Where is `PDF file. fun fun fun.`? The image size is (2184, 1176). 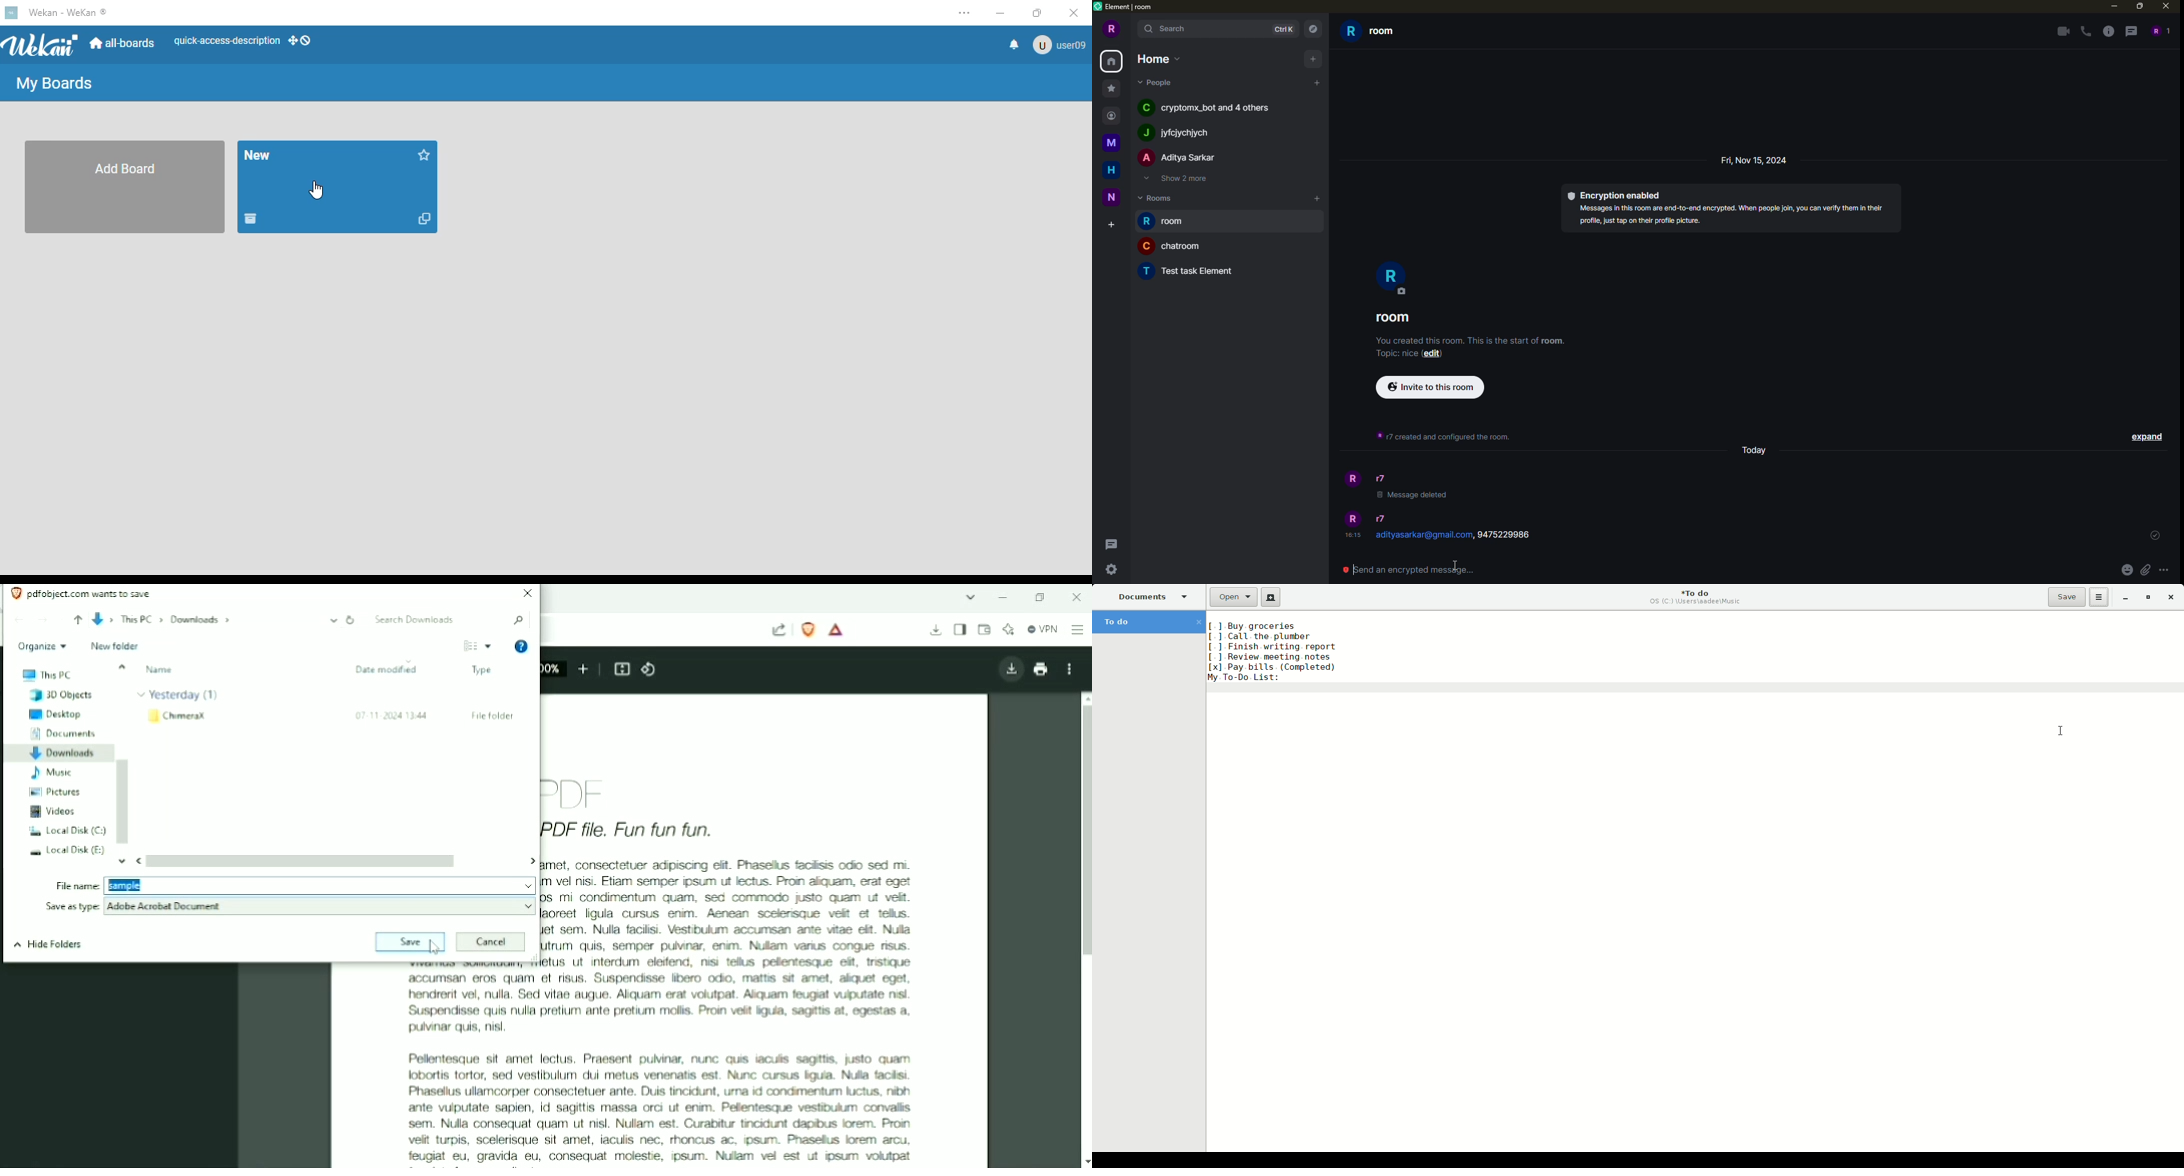 PDF file. fun fun fun. is located at coordinates (636, 829).